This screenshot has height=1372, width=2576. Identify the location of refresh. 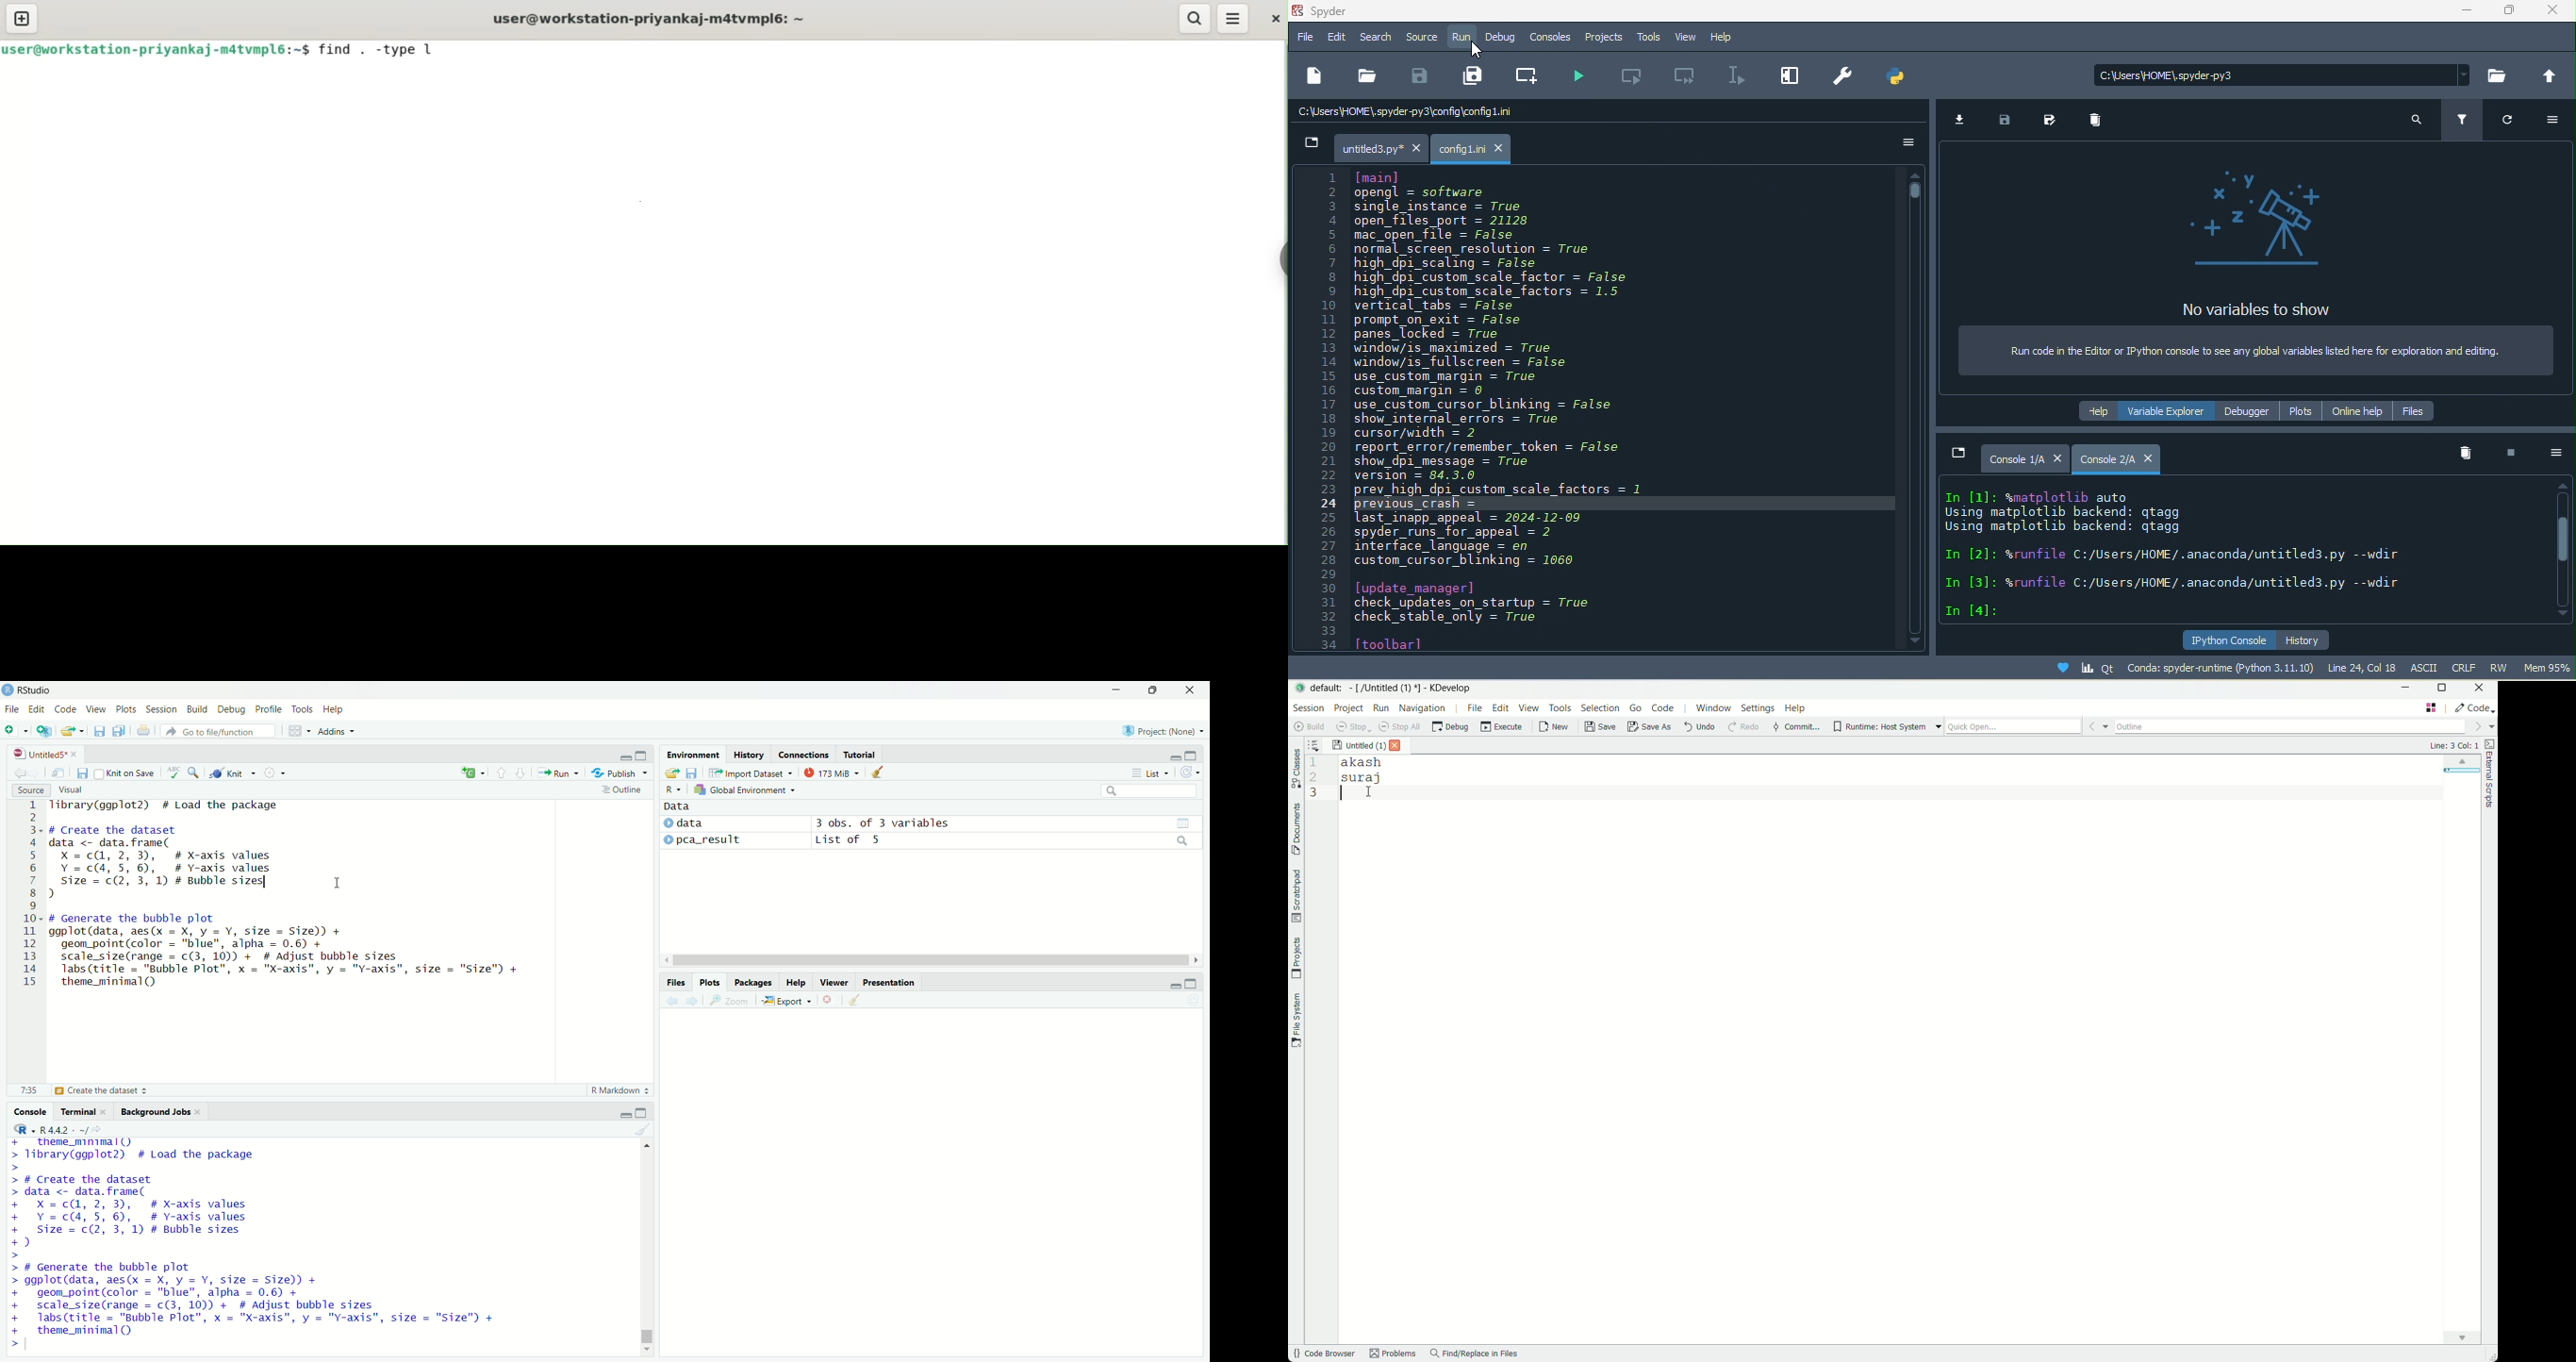
(2508, 124).